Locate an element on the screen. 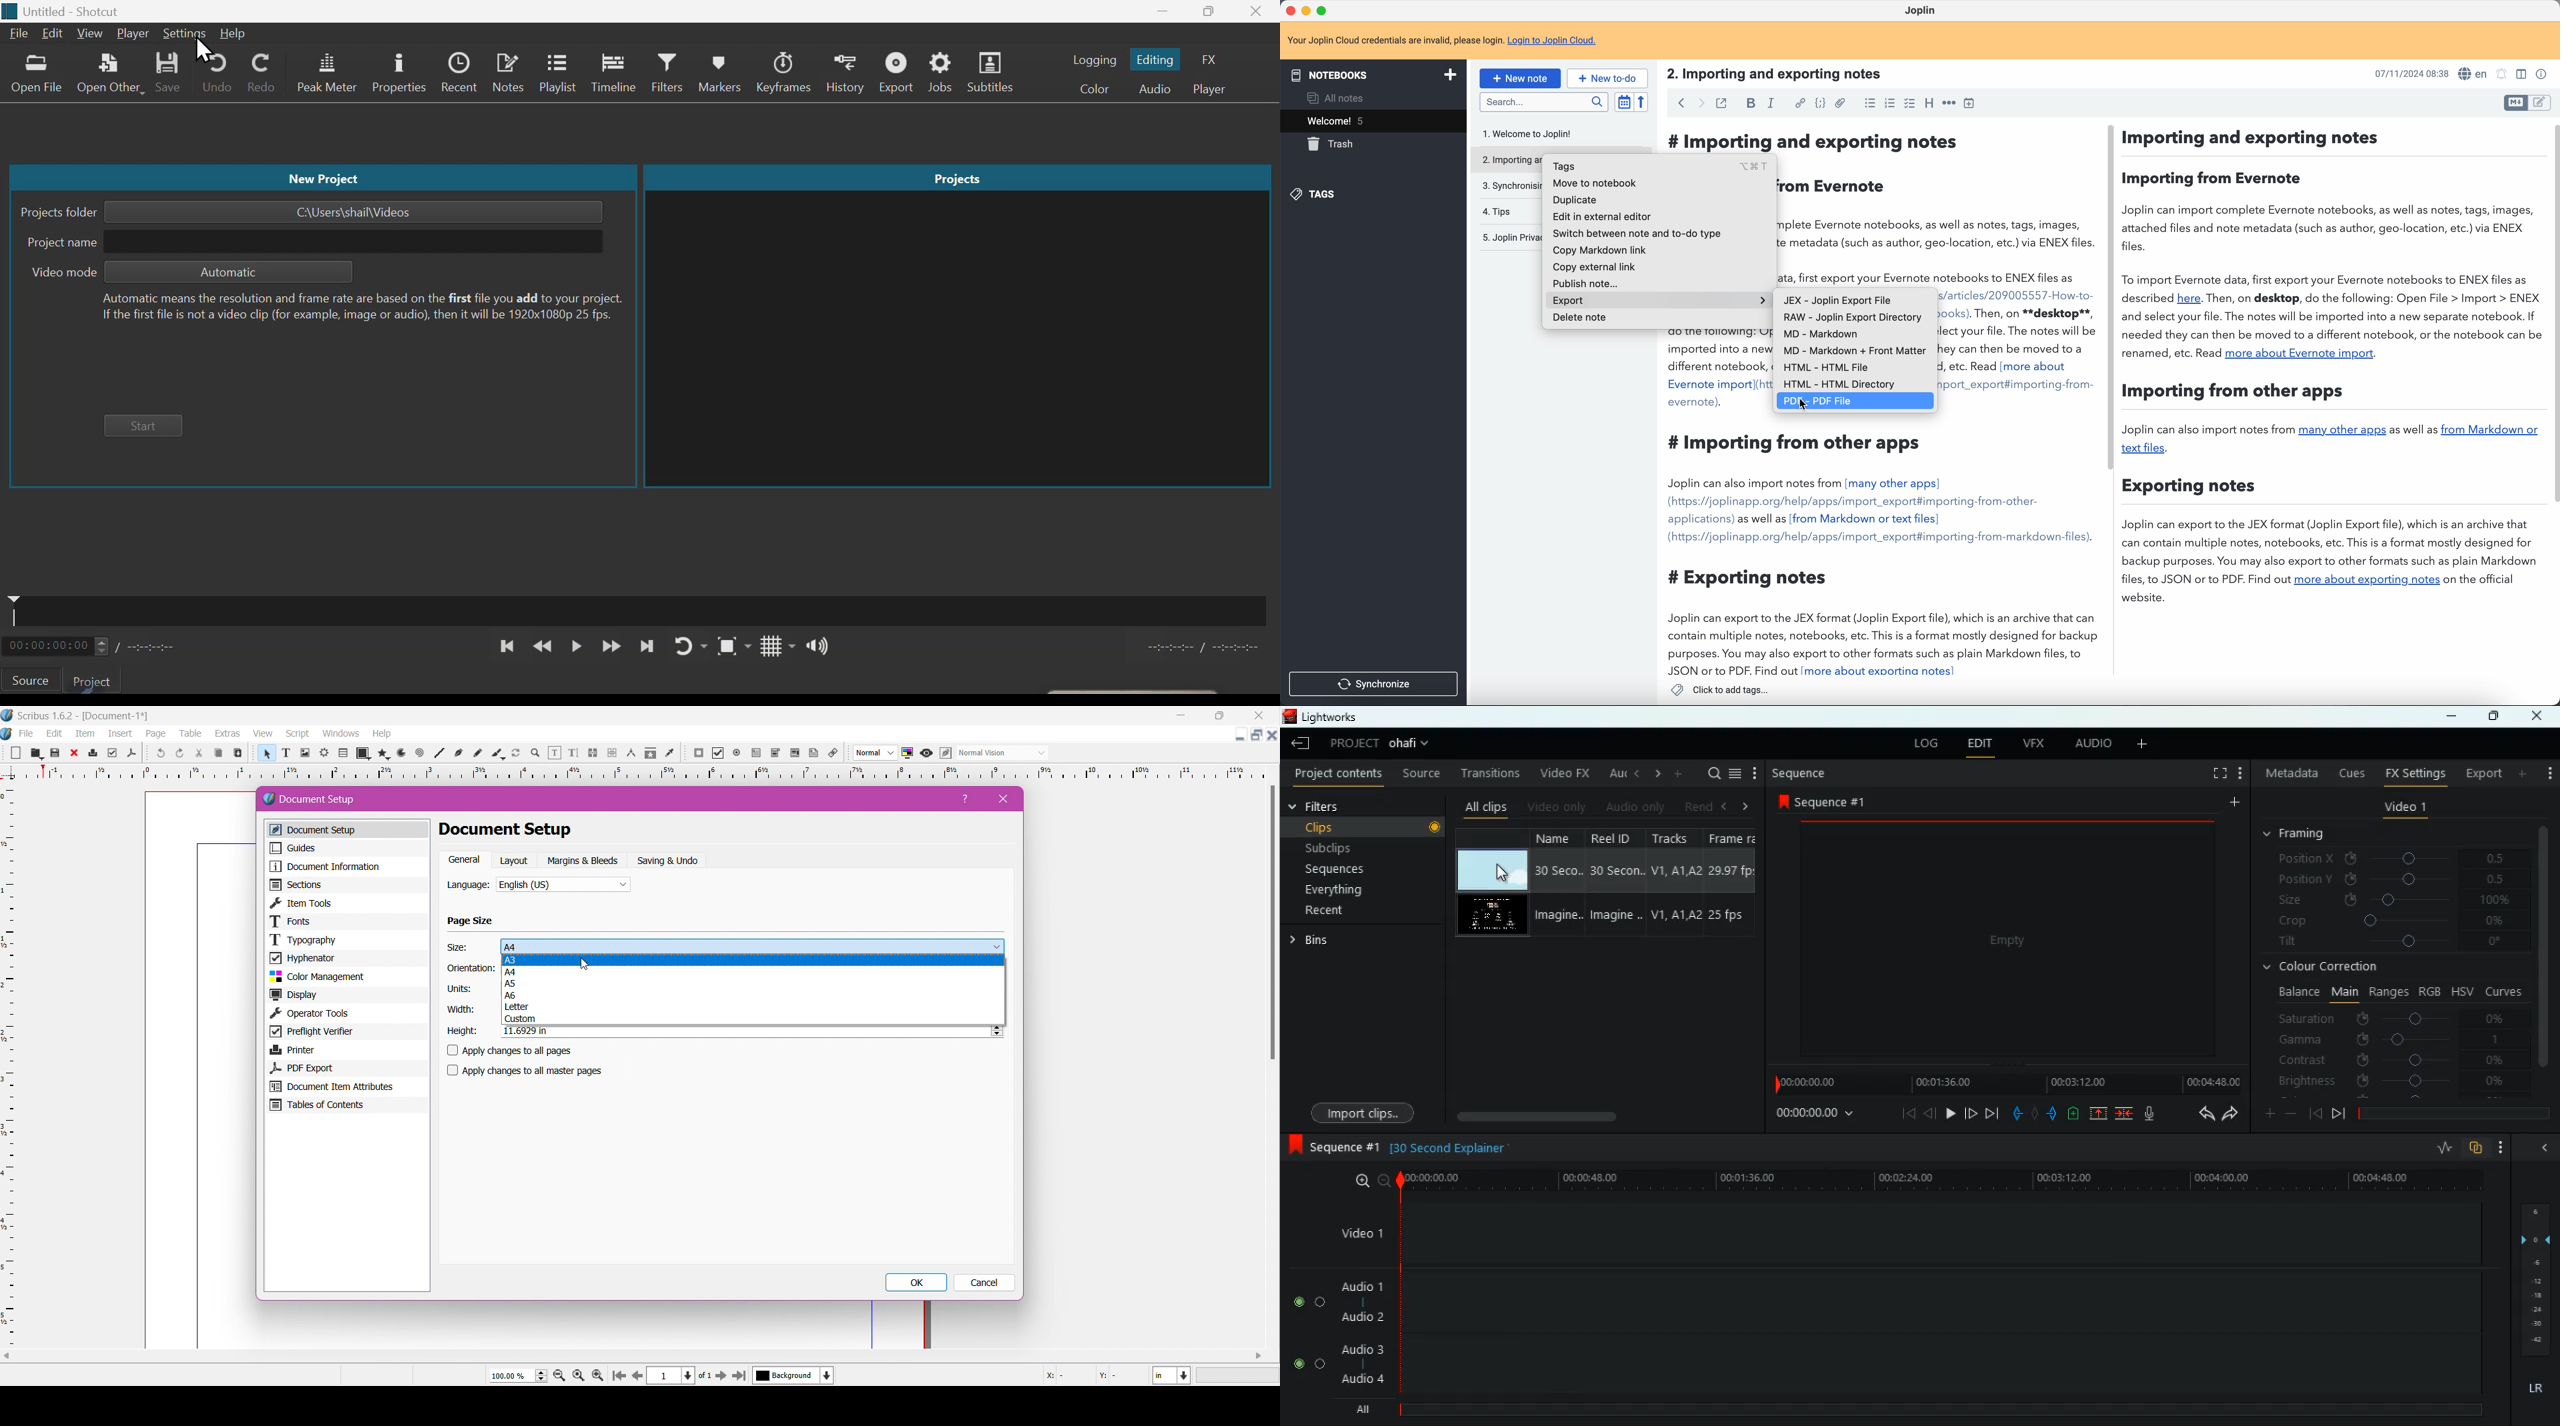 Image resolution: width=2576 pixels, height=1428 pixels. link text frames is located at coordinates (593, 753).